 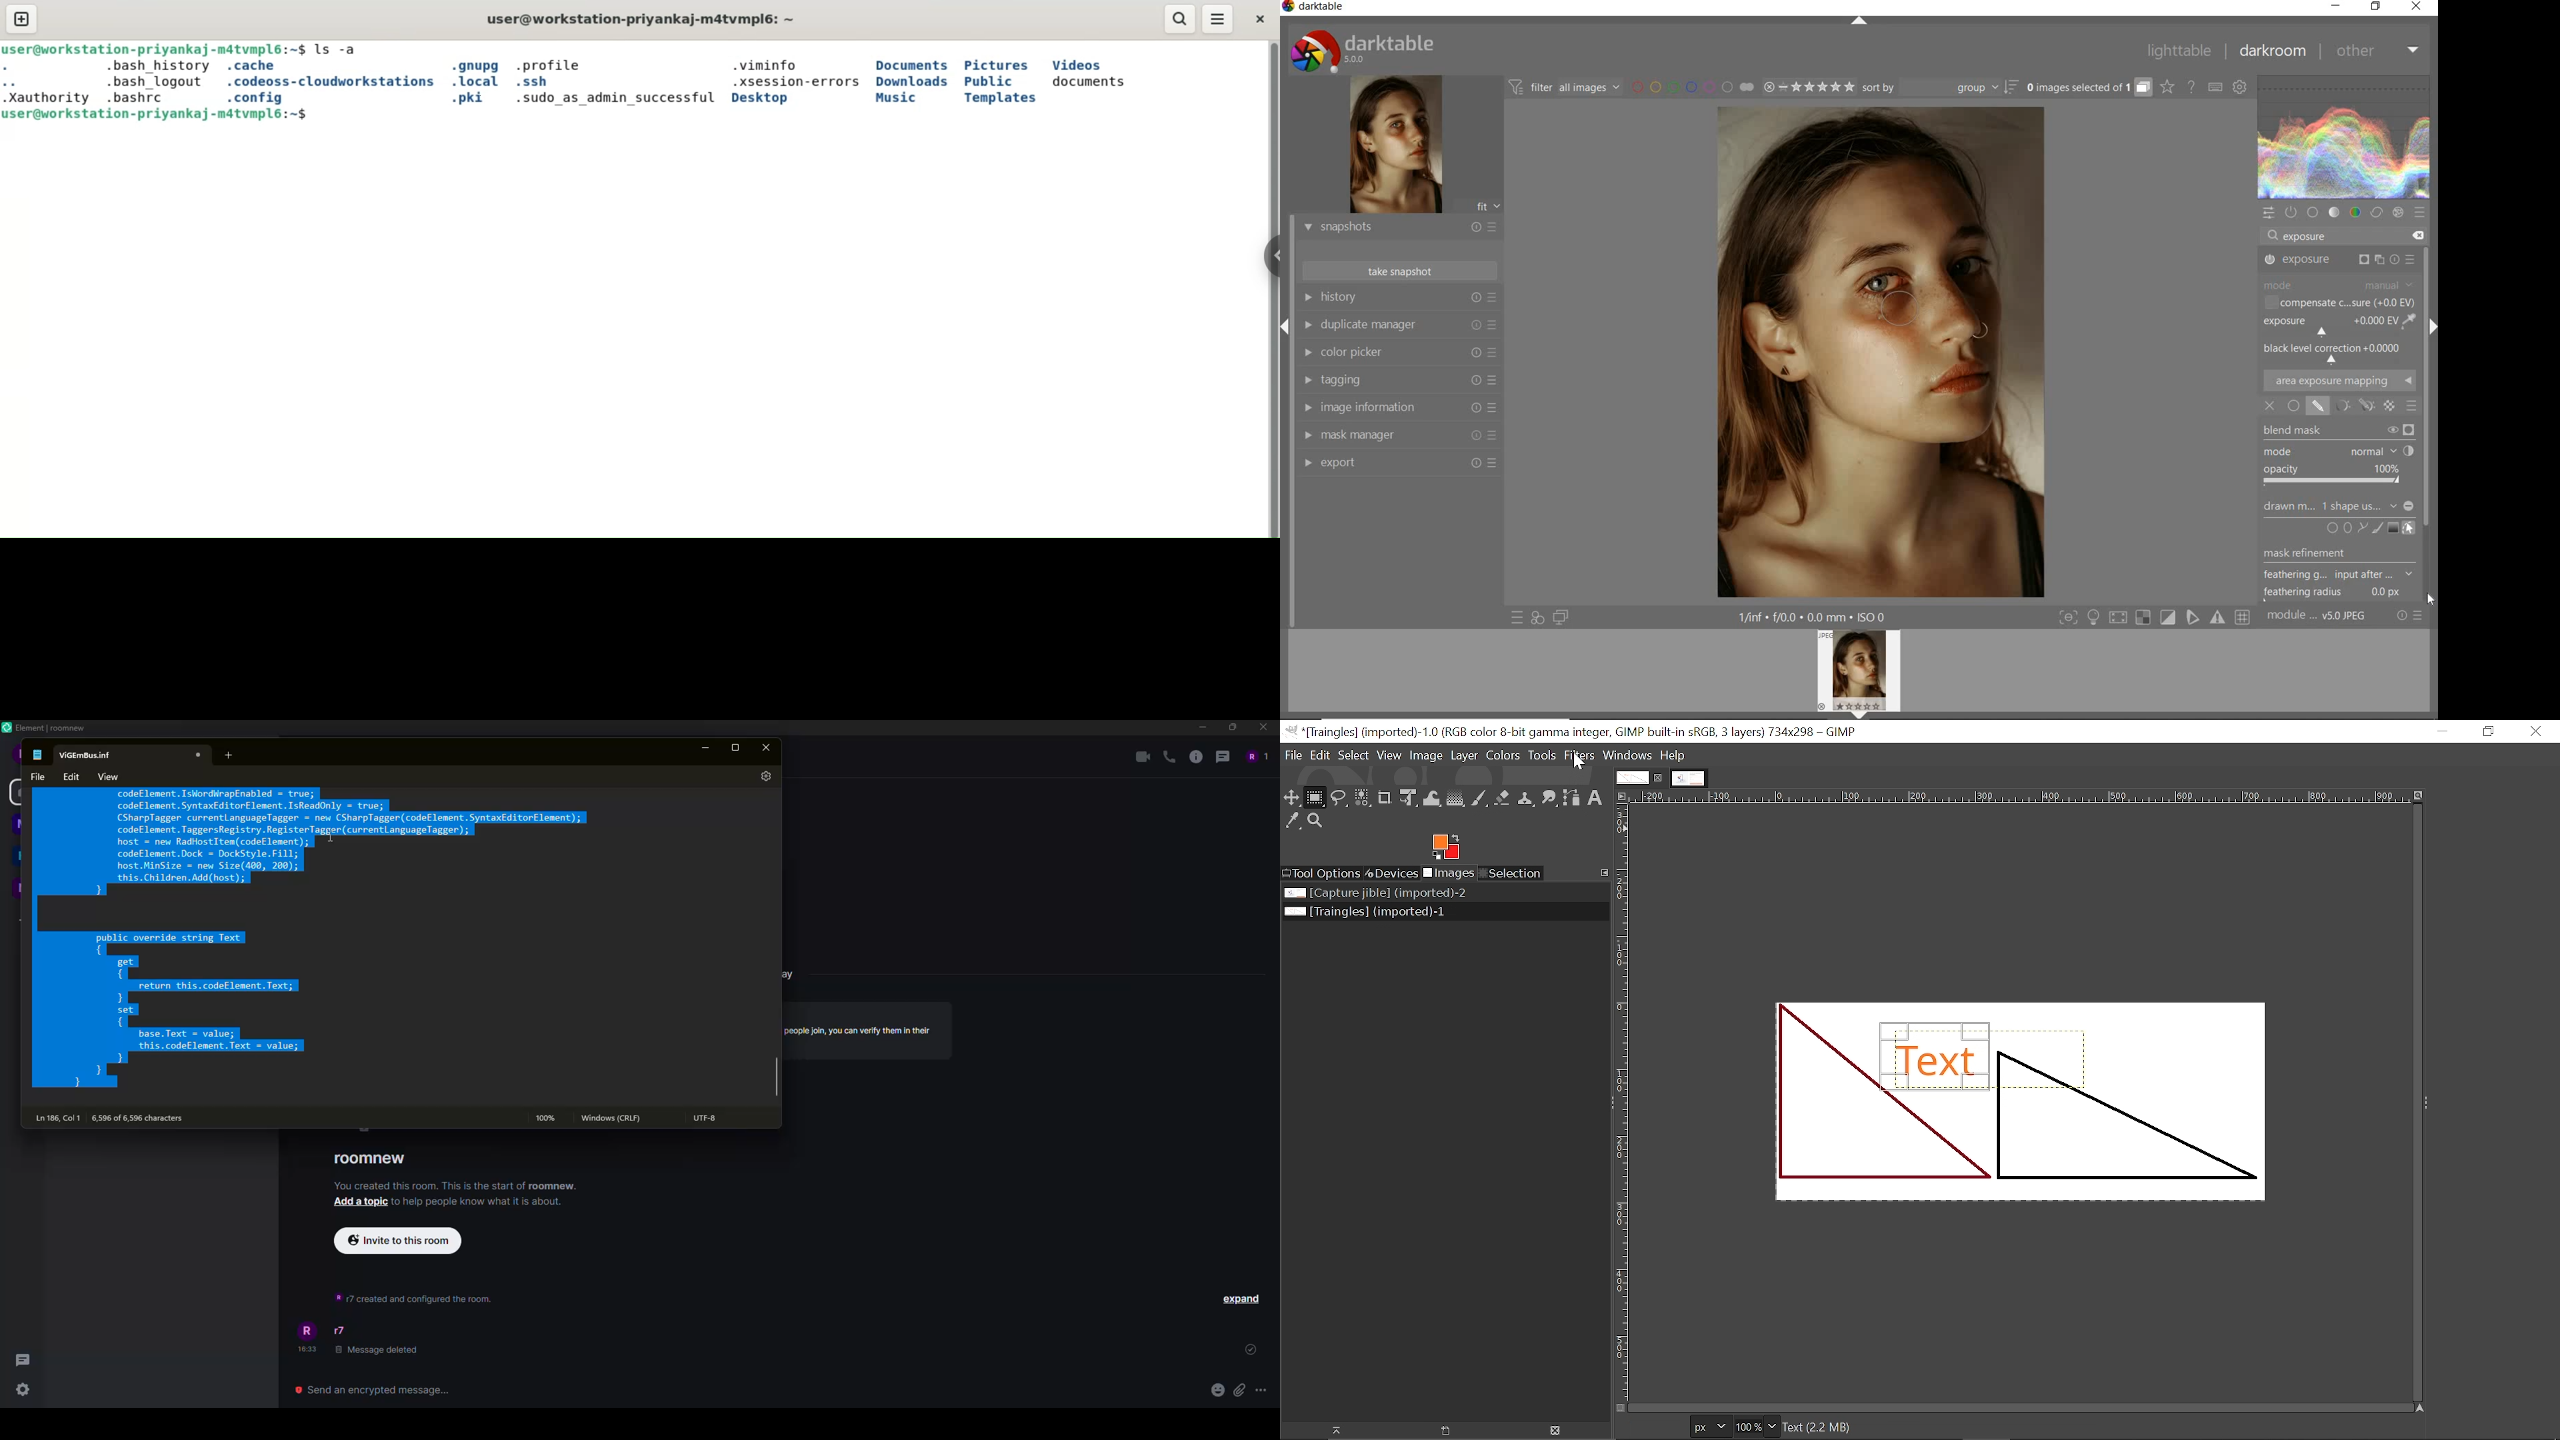 What do you see at coordinates (860, 1029) in the screenshot?
I see `info` at bounding box center [860, 1029].